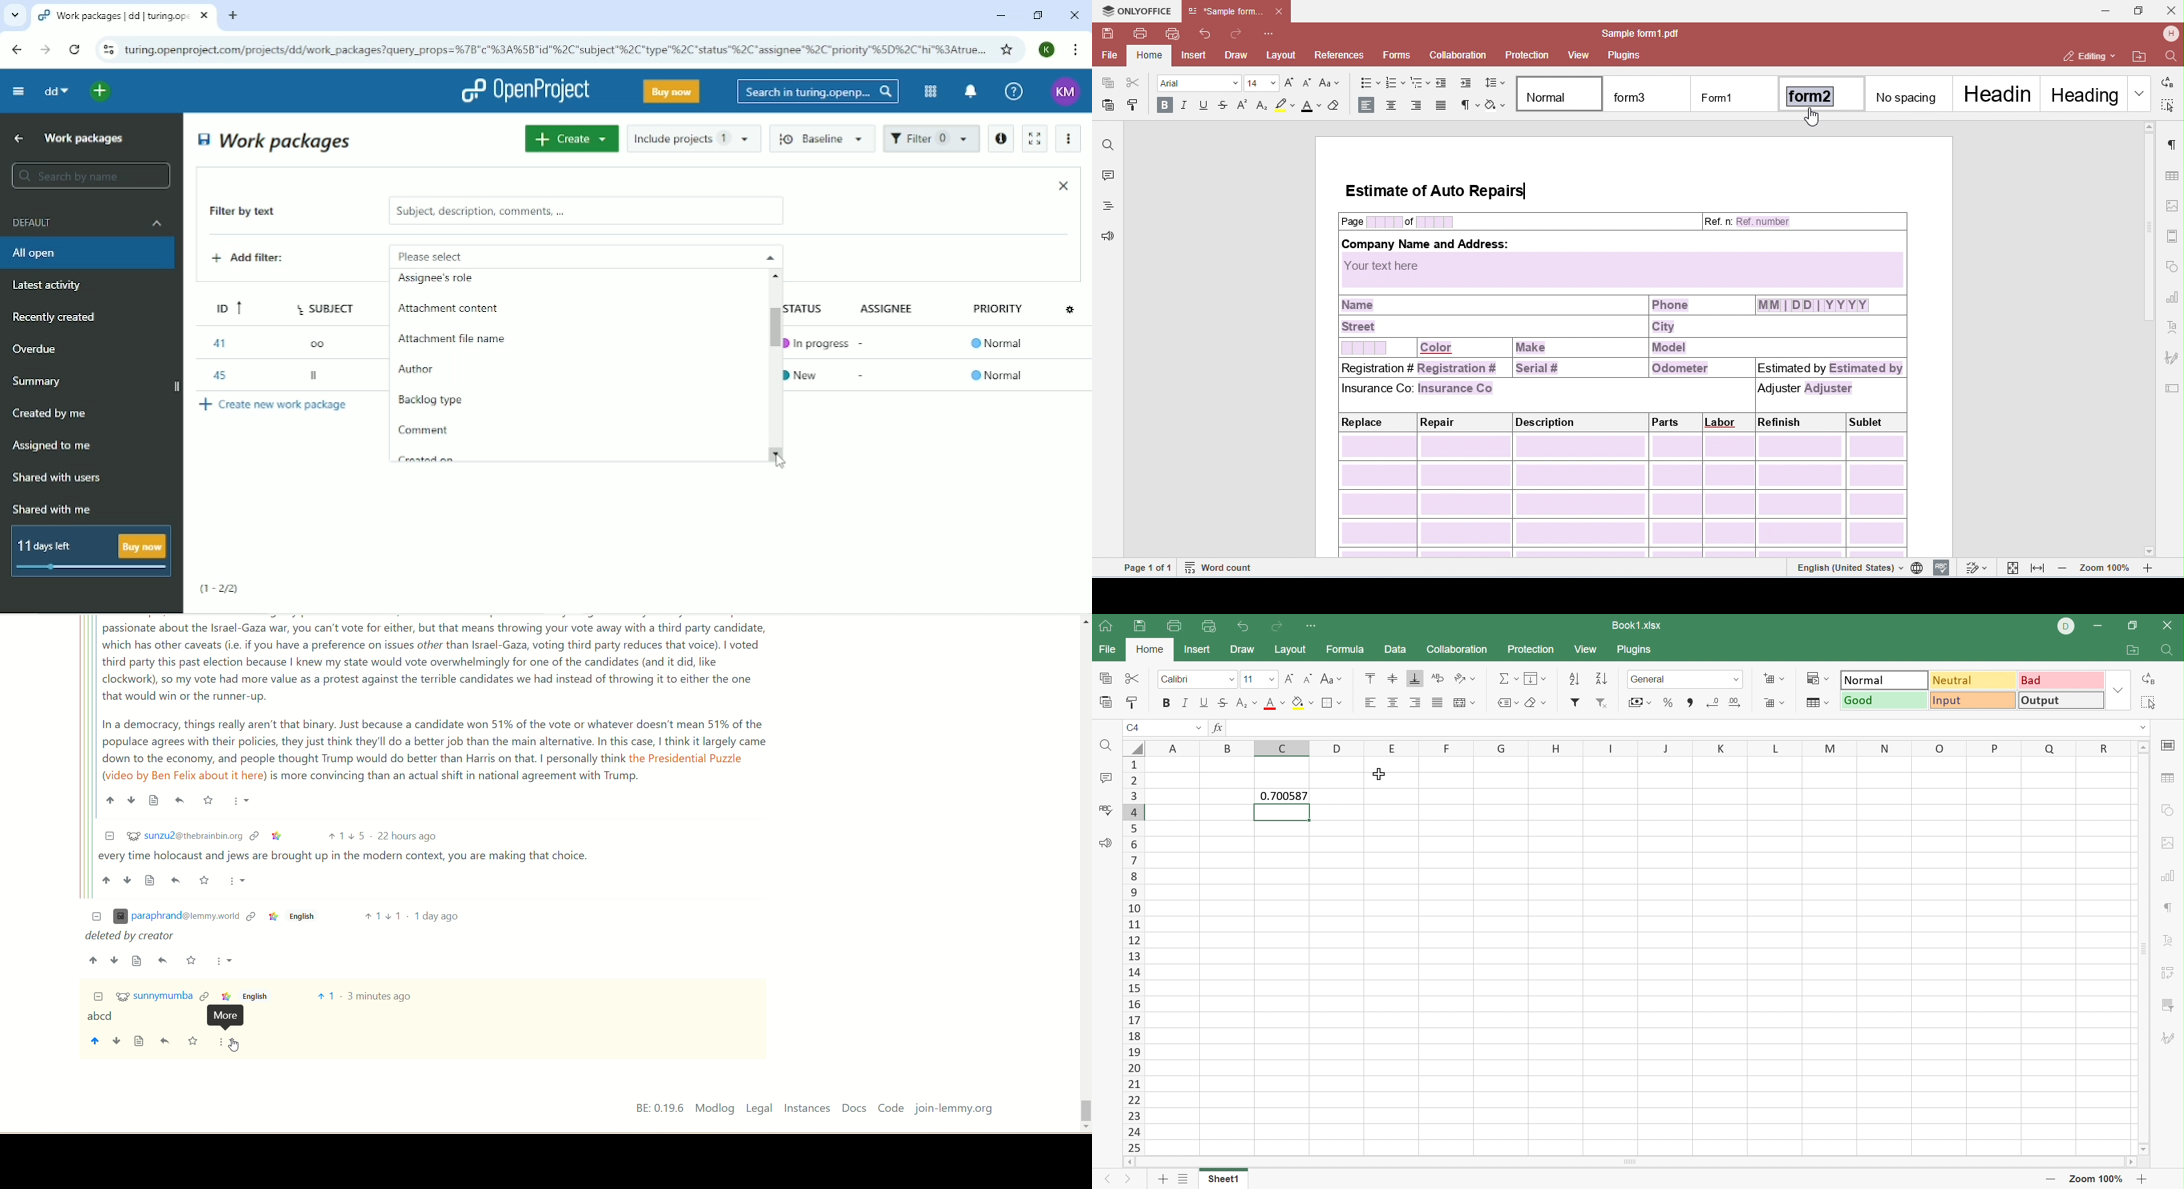  Describe the element at coordinates (2050, 1181) in the screenshot. I see `Zoom out` at that location.